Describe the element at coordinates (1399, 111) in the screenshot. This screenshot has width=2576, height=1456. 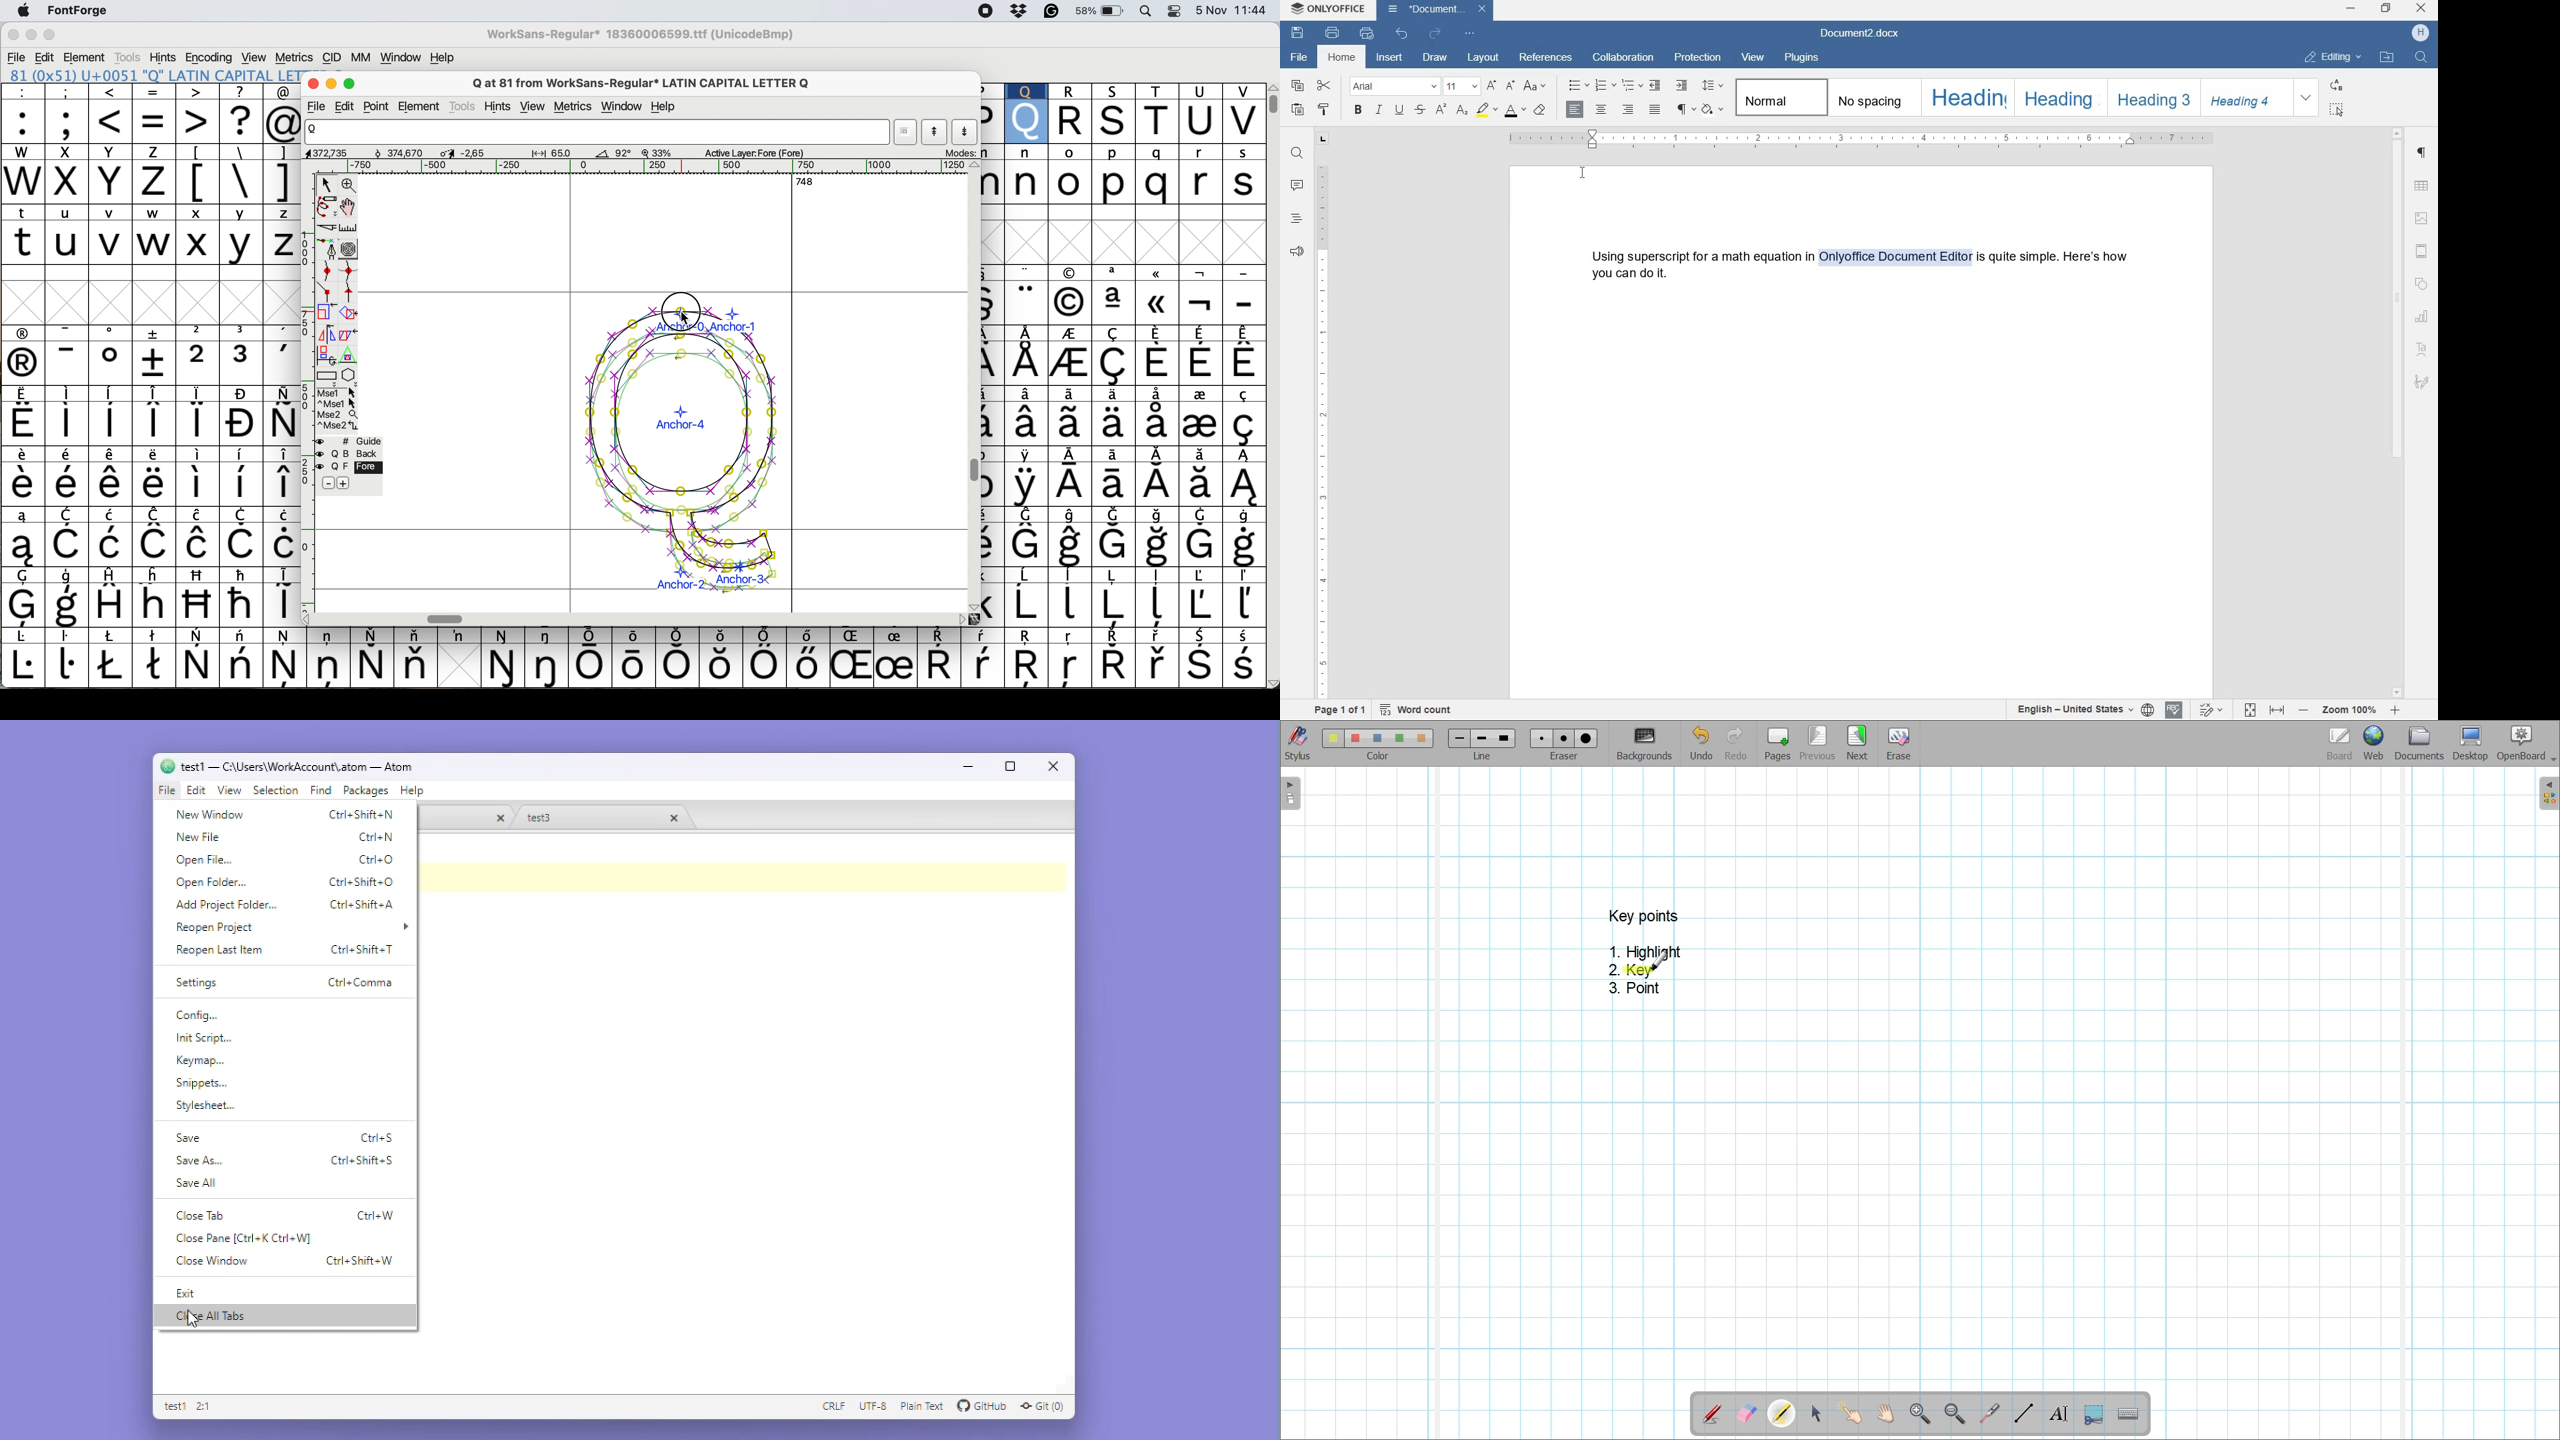
I see `underline` at that location.